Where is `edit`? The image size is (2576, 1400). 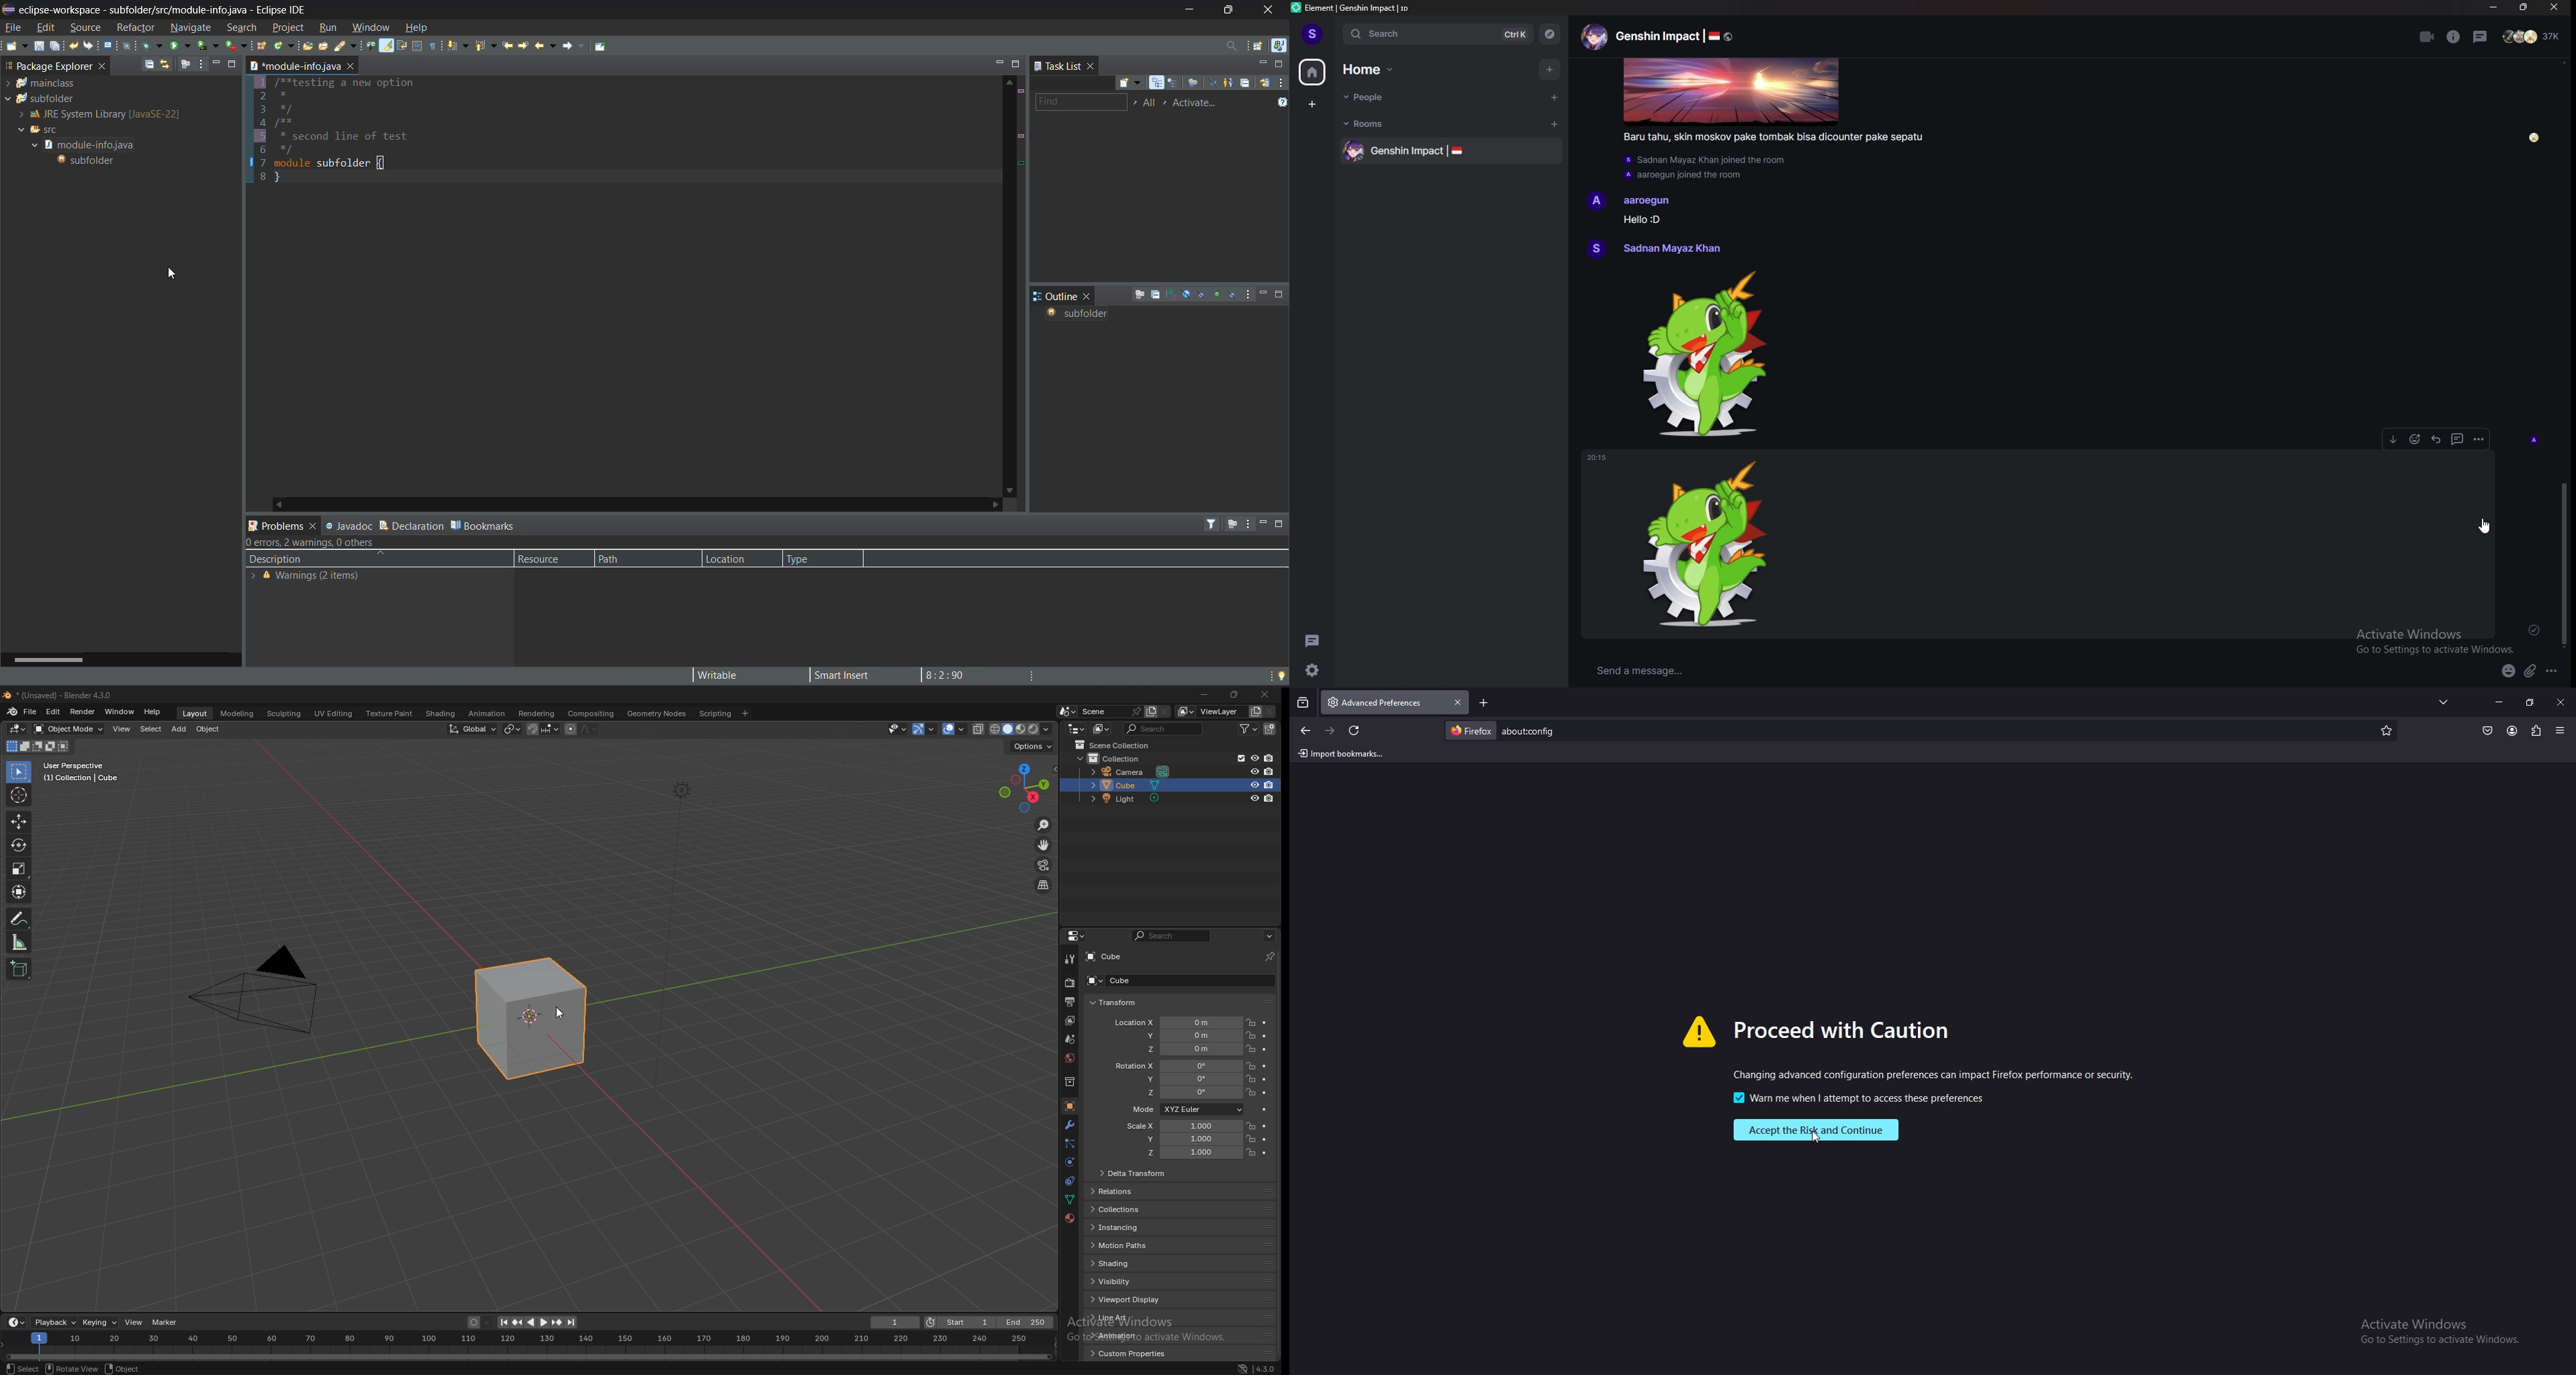 edit is located at coordinates (45, 28).